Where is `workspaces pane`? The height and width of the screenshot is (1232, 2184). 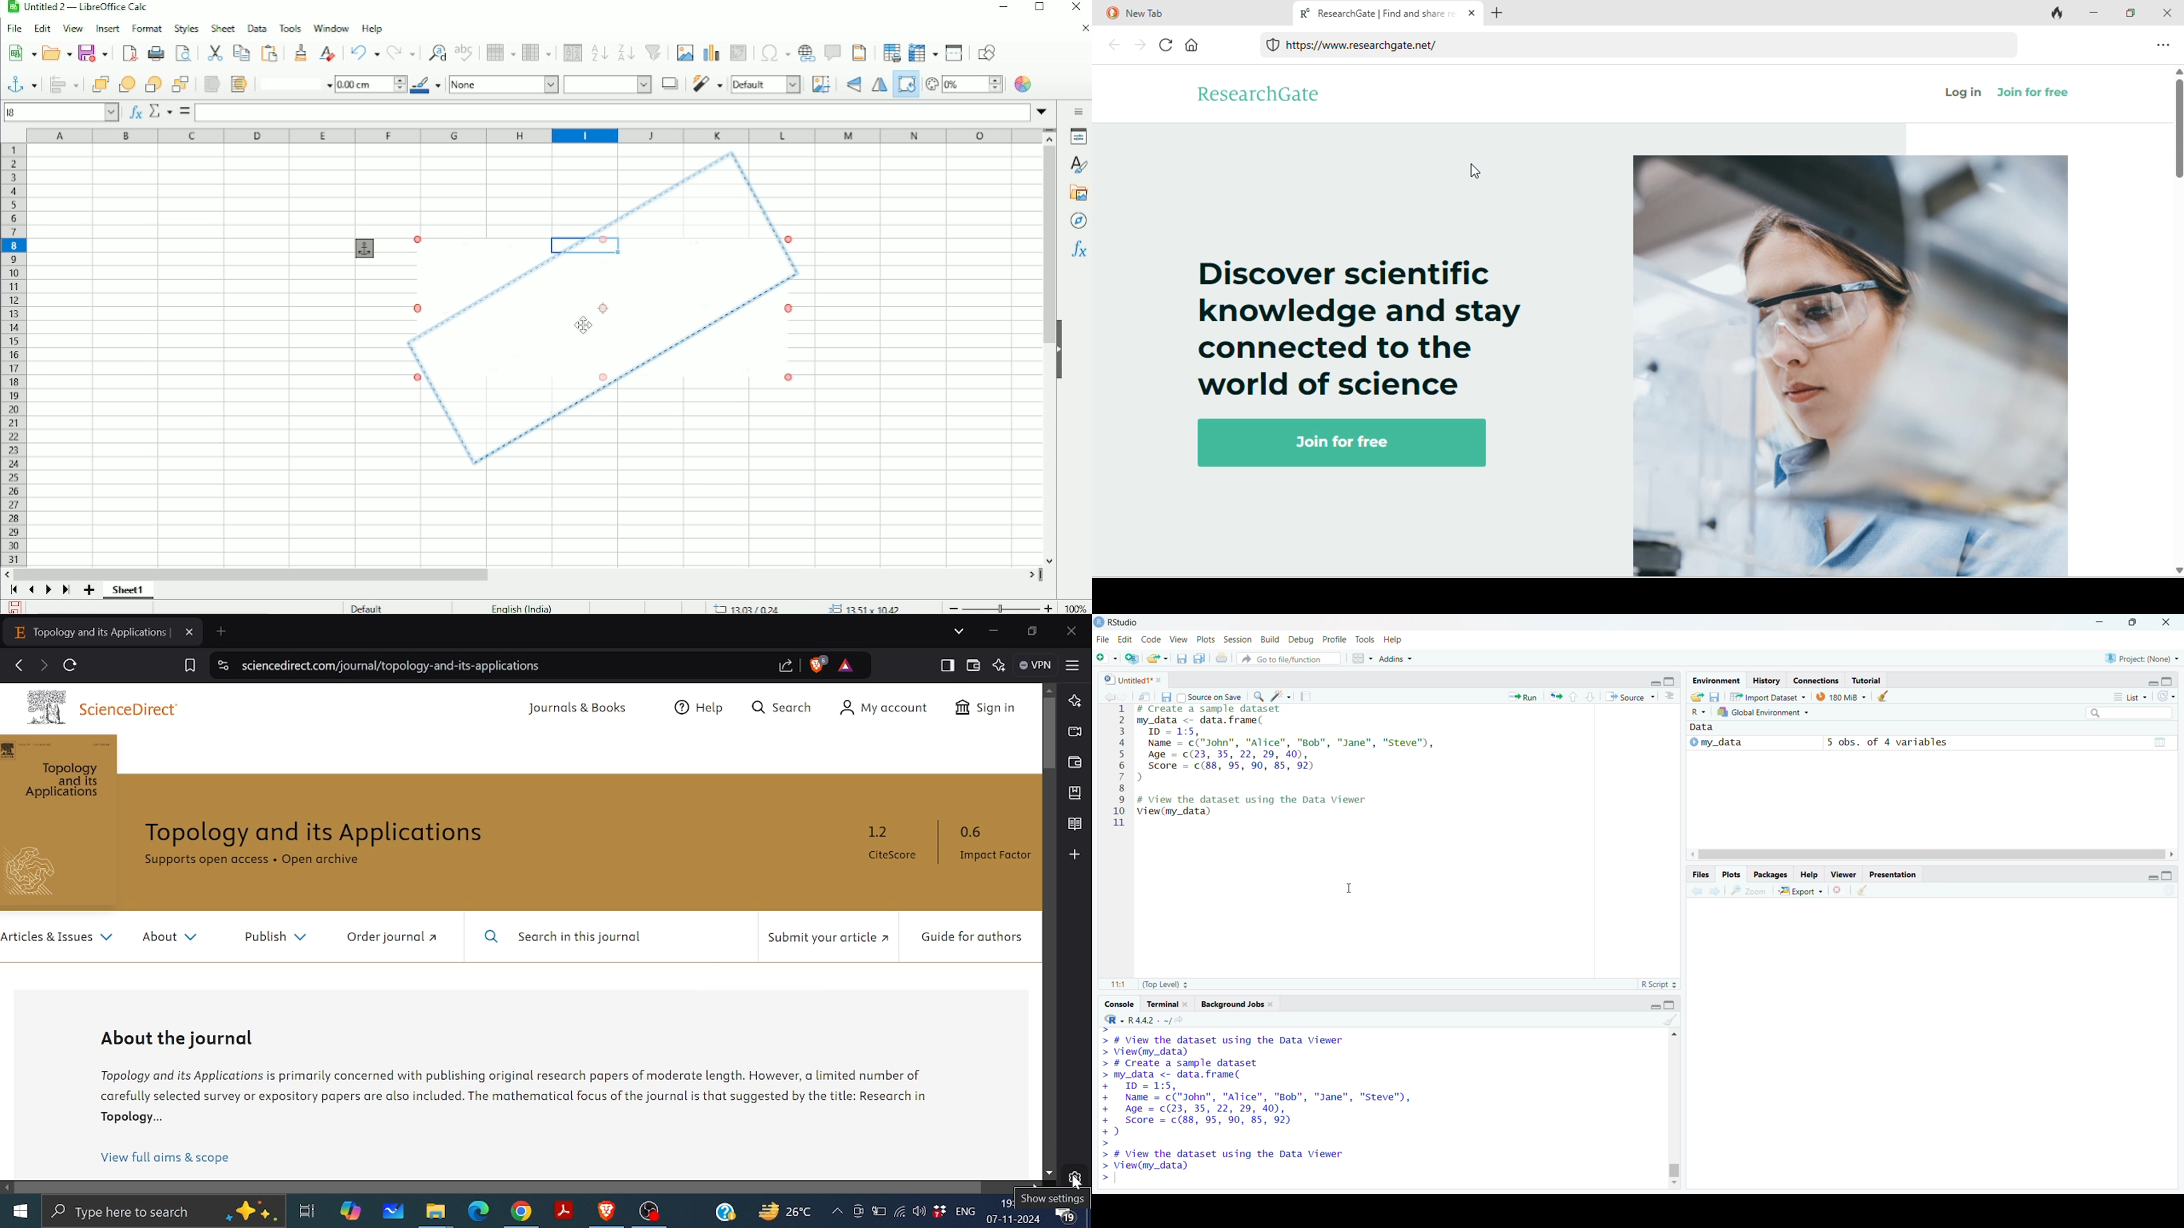 workspaces pane is located at coordinates (1362, 660).